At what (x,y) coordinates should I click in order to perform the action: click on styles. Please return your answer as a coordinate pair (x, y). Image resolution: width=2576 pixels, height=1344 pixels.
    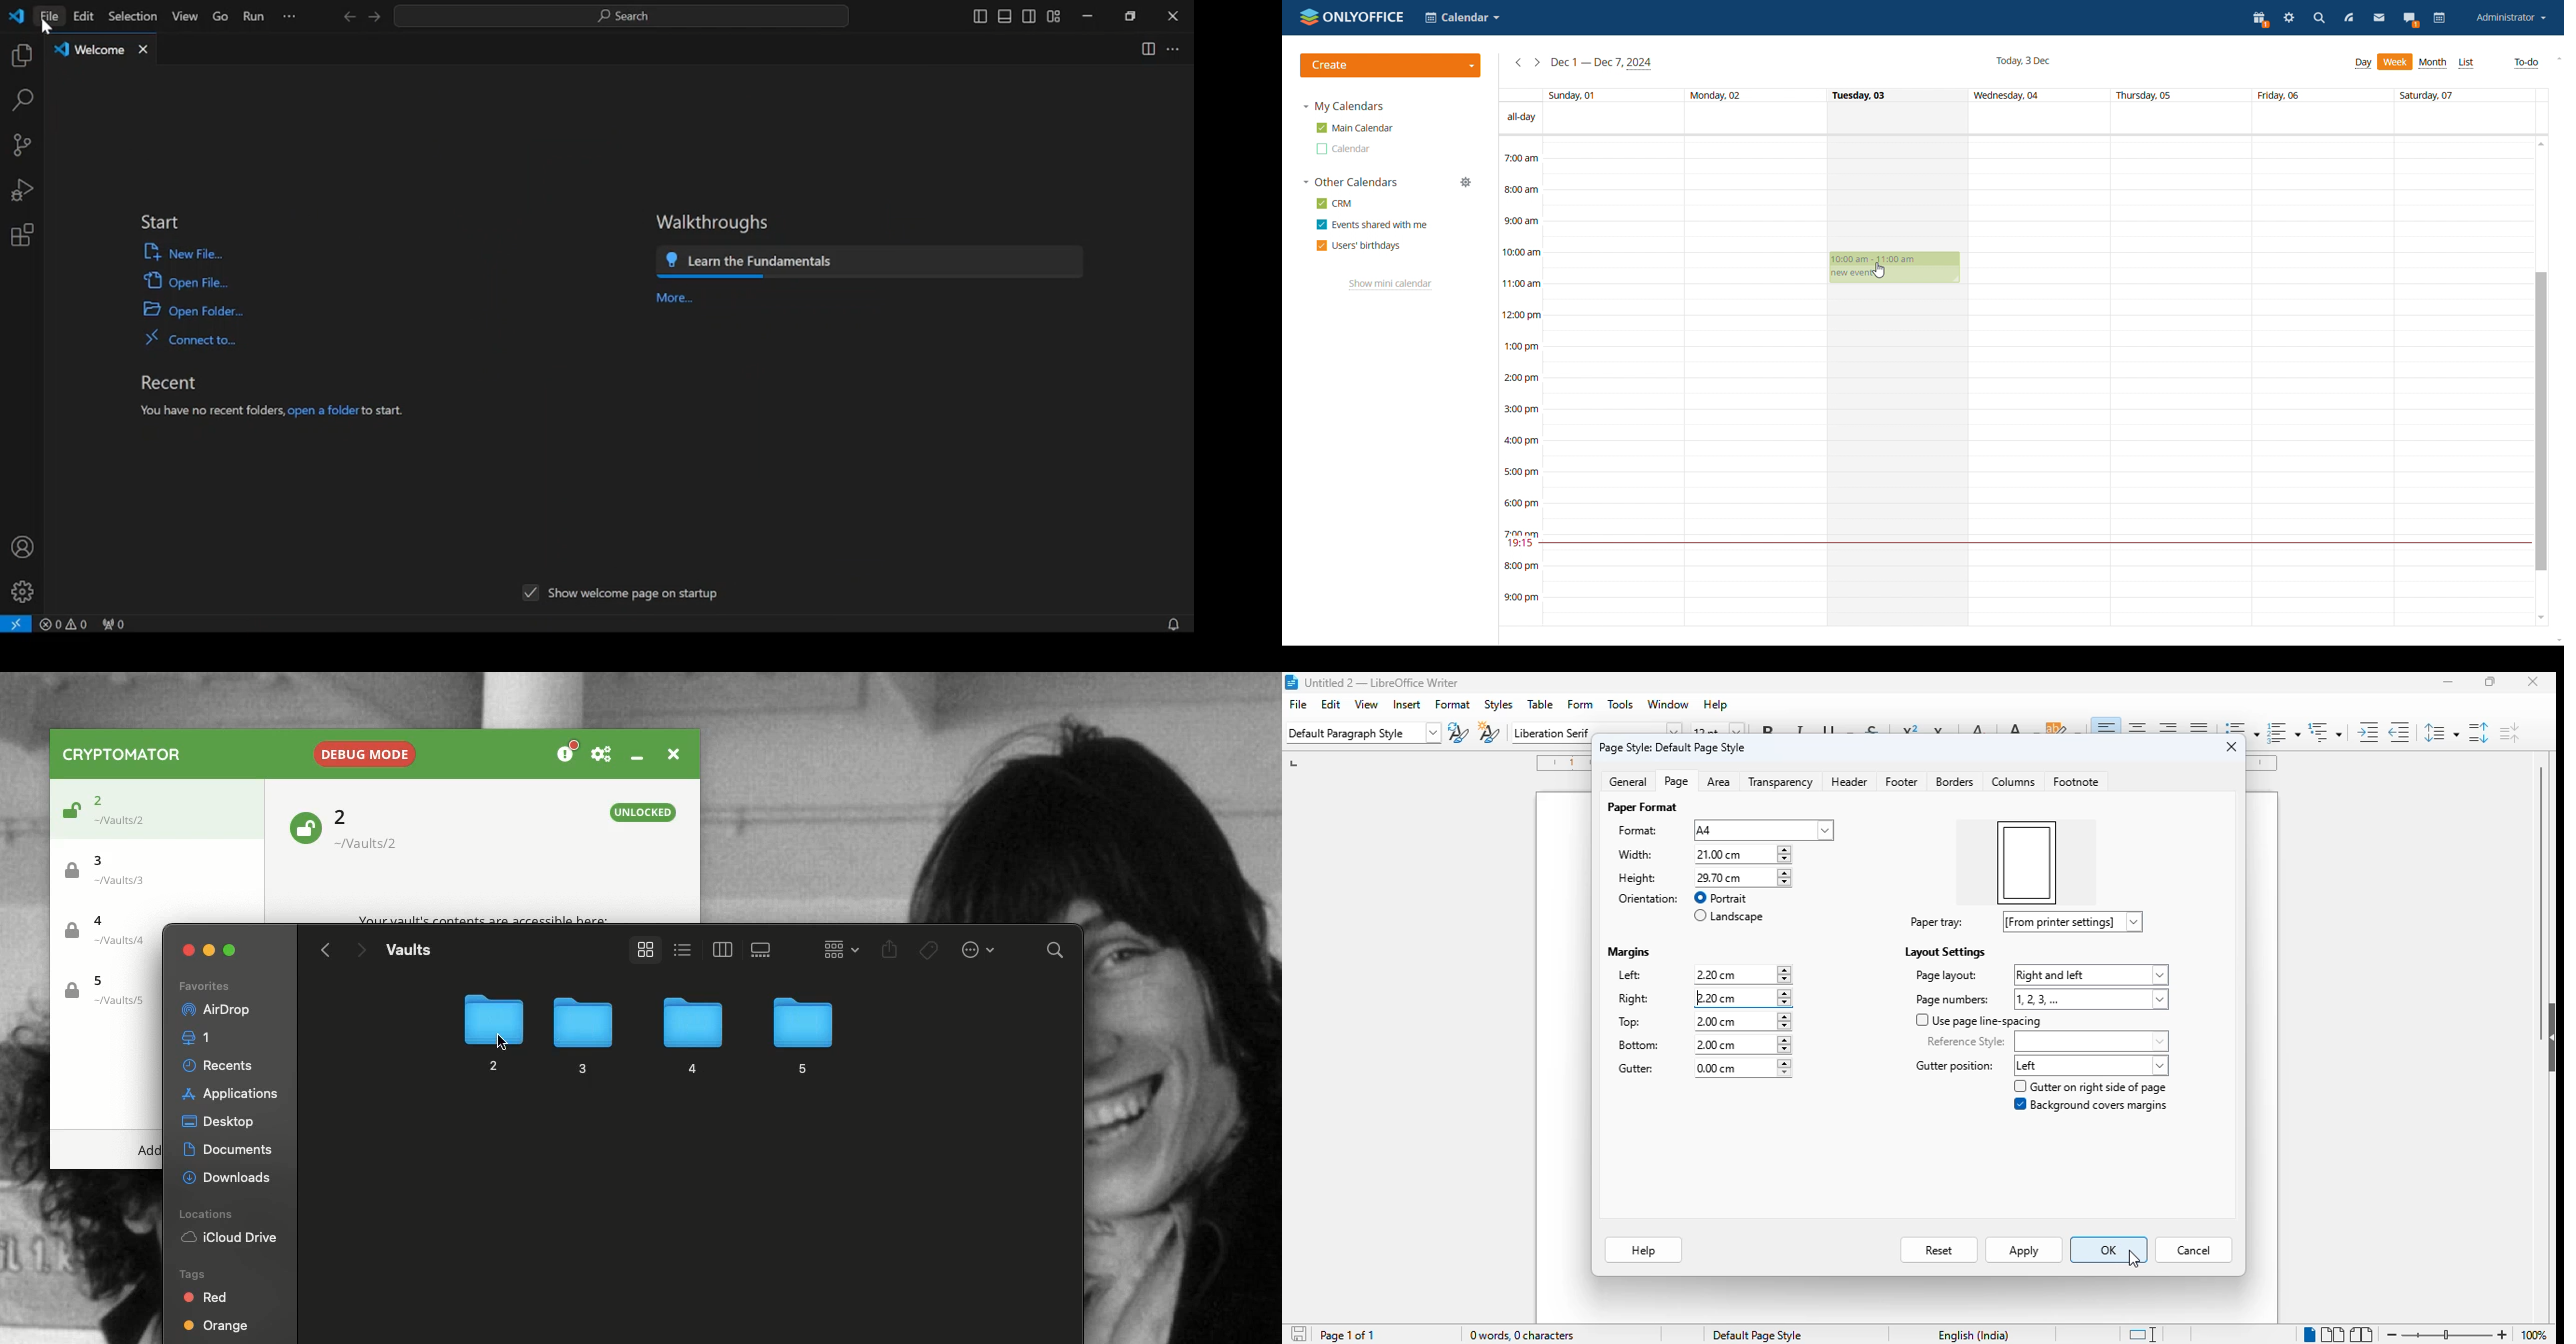
    Looking at the image, I should click on (1499, 705).